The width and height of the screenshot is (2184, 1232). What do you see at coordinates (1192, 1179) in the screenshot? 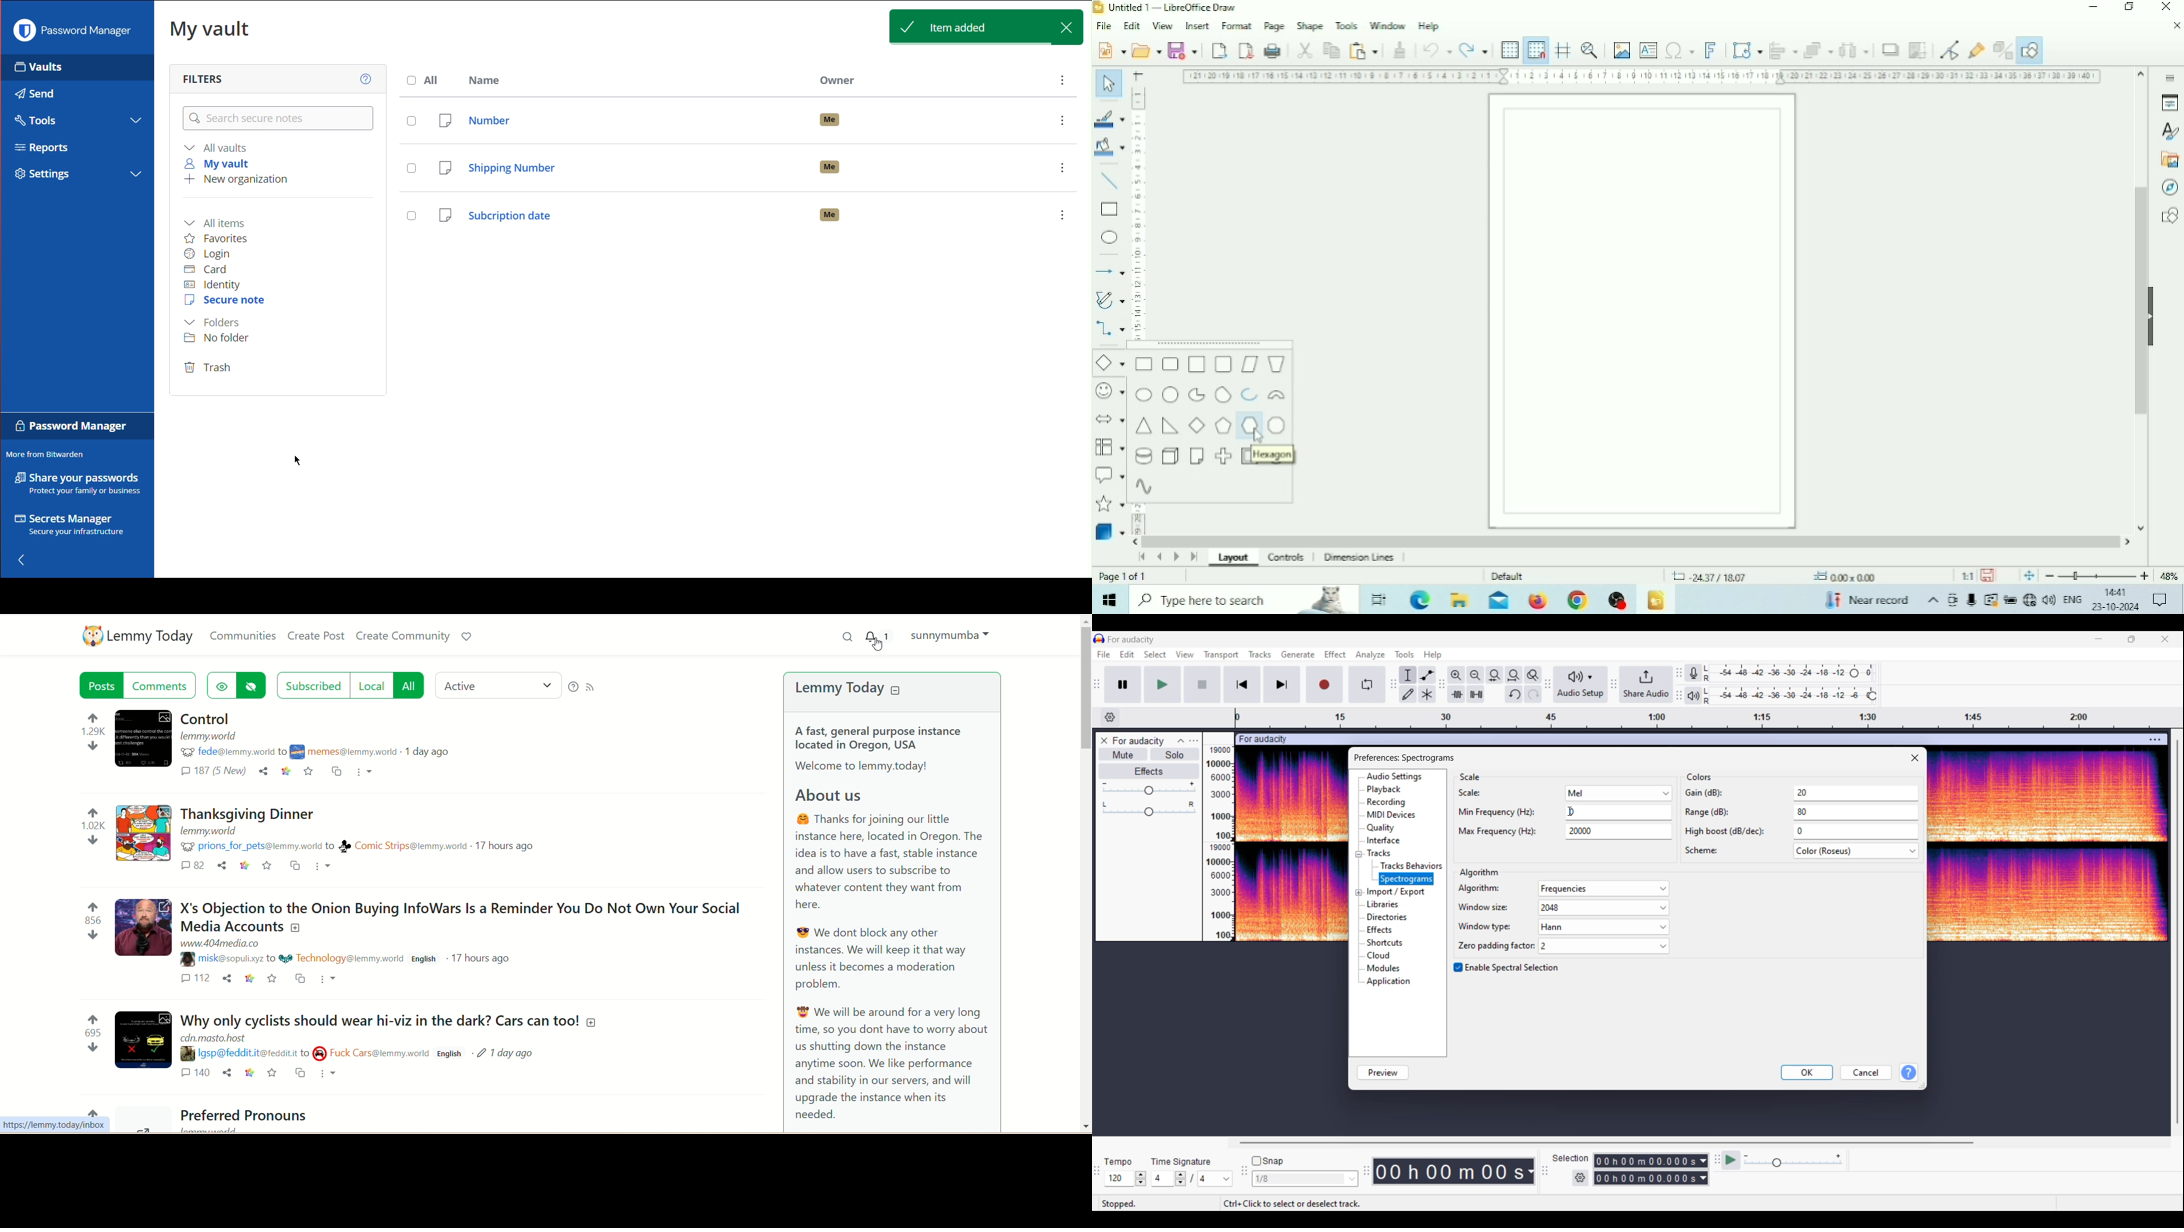
I see `Time signature settings` at bounding box center [1192, 1179].